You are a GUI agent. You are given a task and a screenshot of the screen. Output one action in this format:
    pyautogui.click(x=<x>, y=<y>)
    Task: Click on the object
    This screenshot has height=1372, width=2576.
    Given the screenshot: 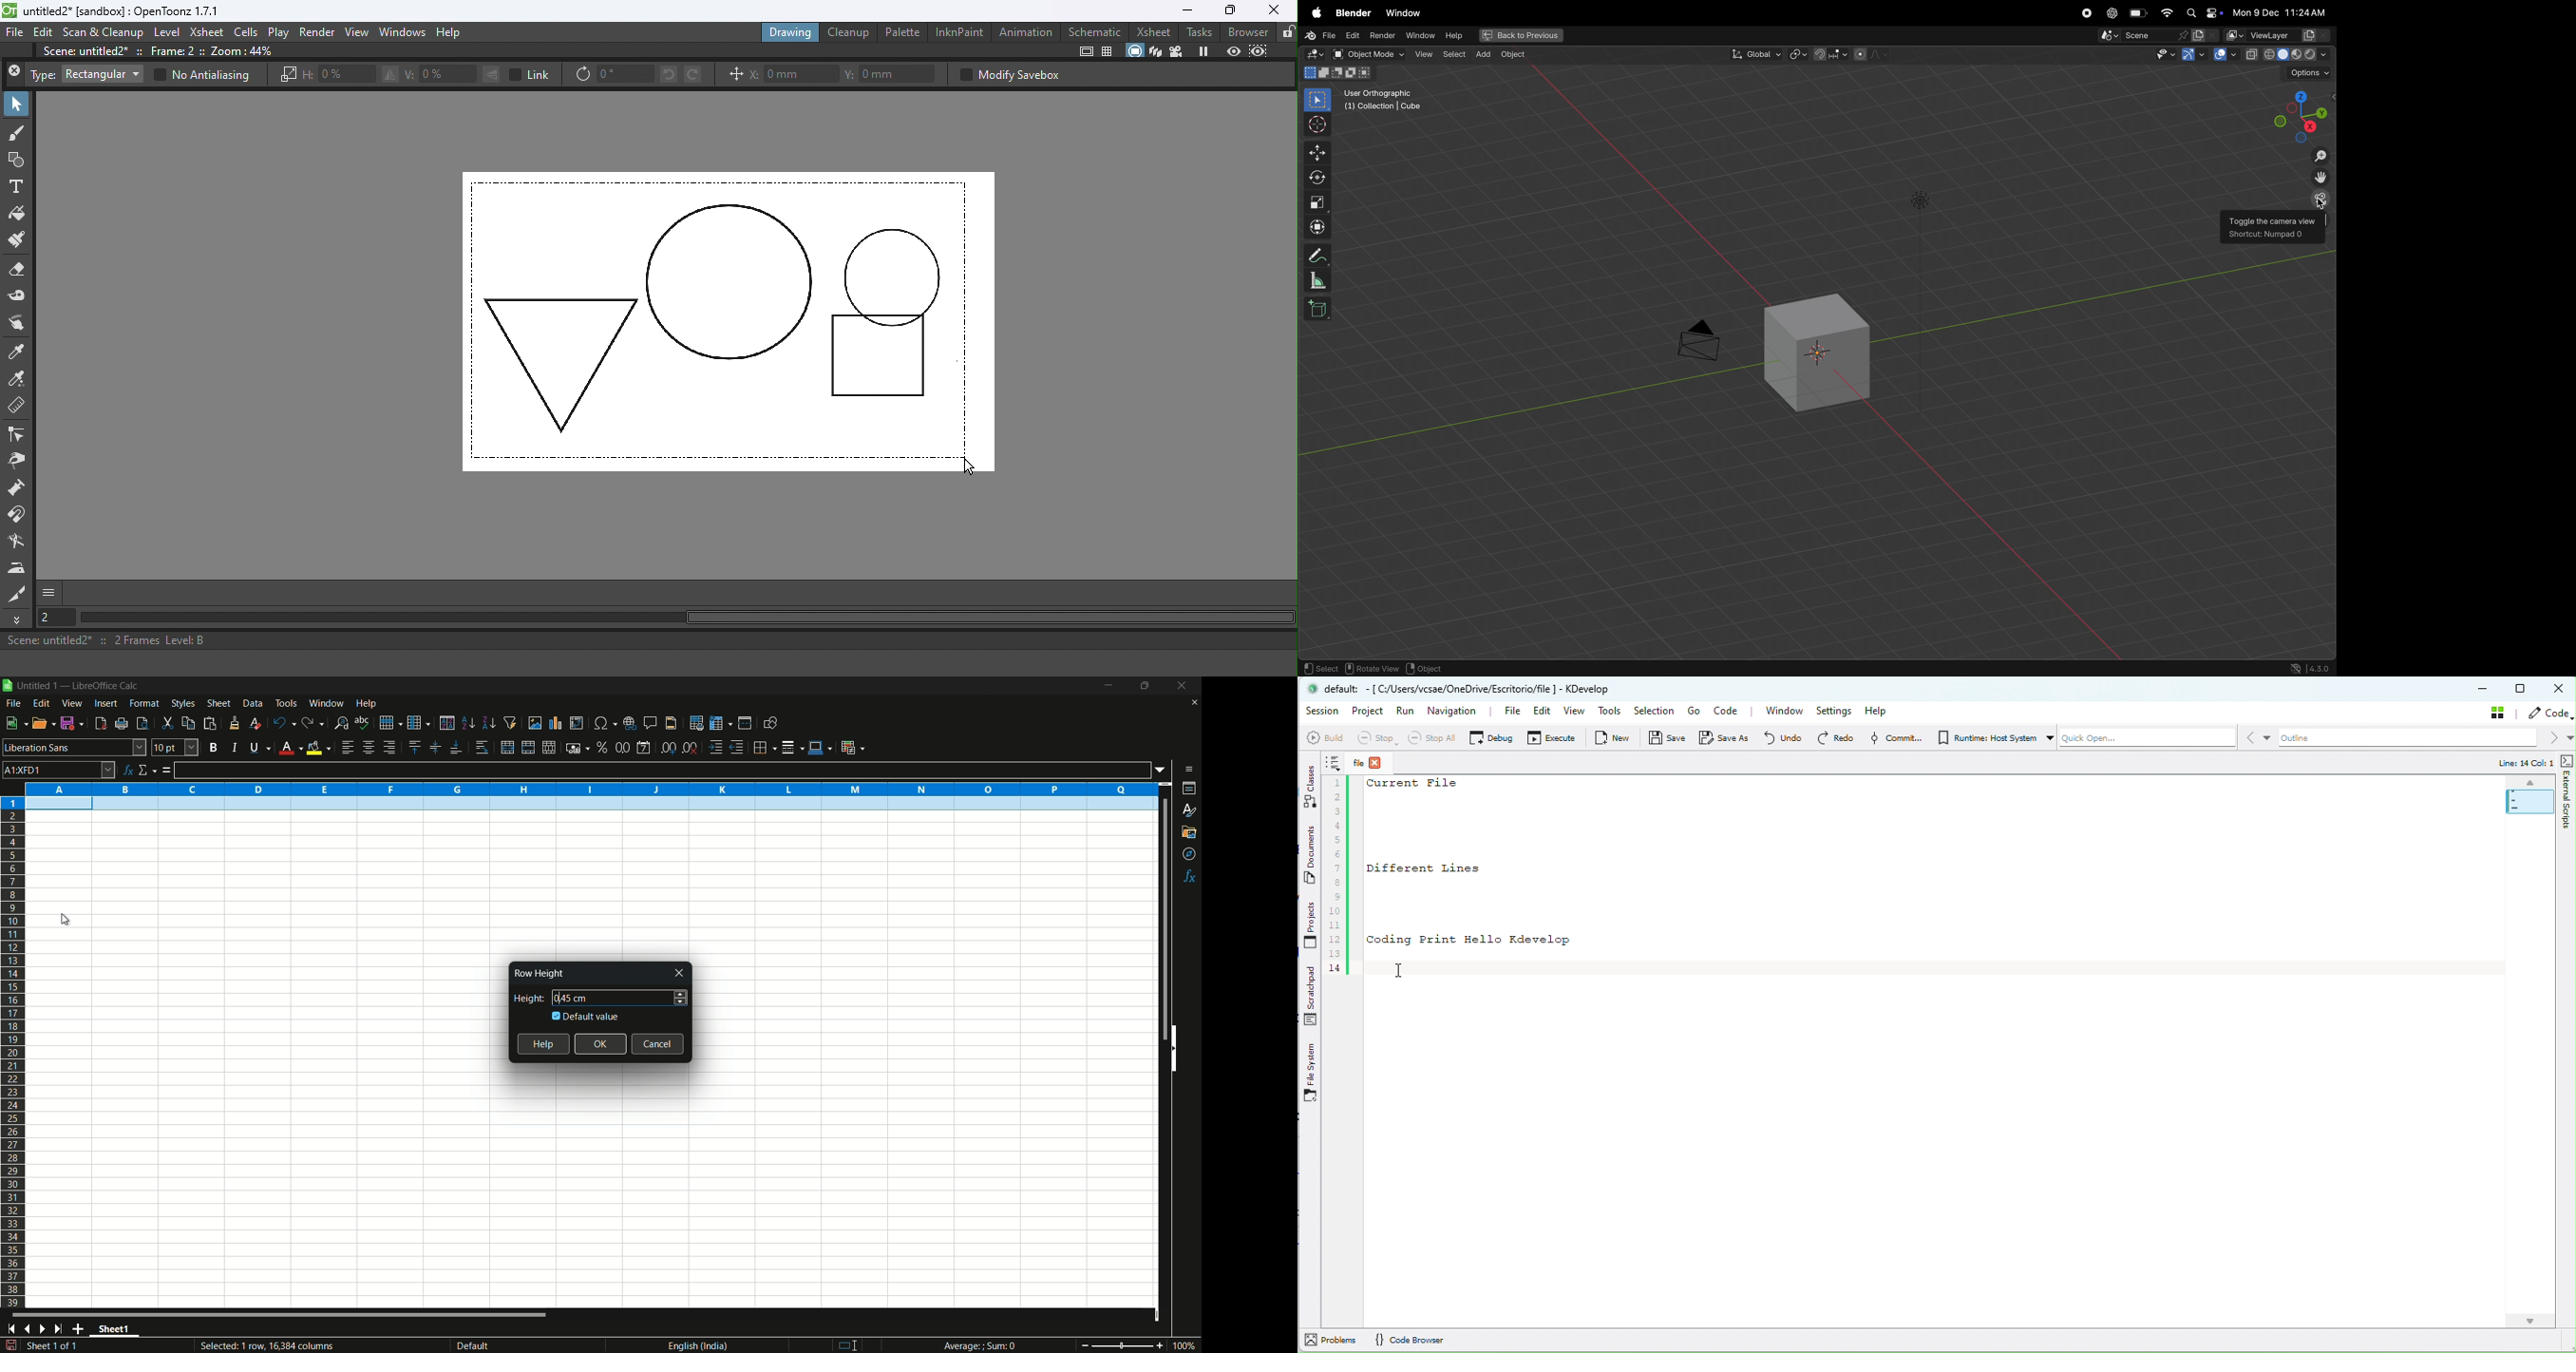 What is the action you would take?
    pyautogui.click(x=1432, y=667)
    